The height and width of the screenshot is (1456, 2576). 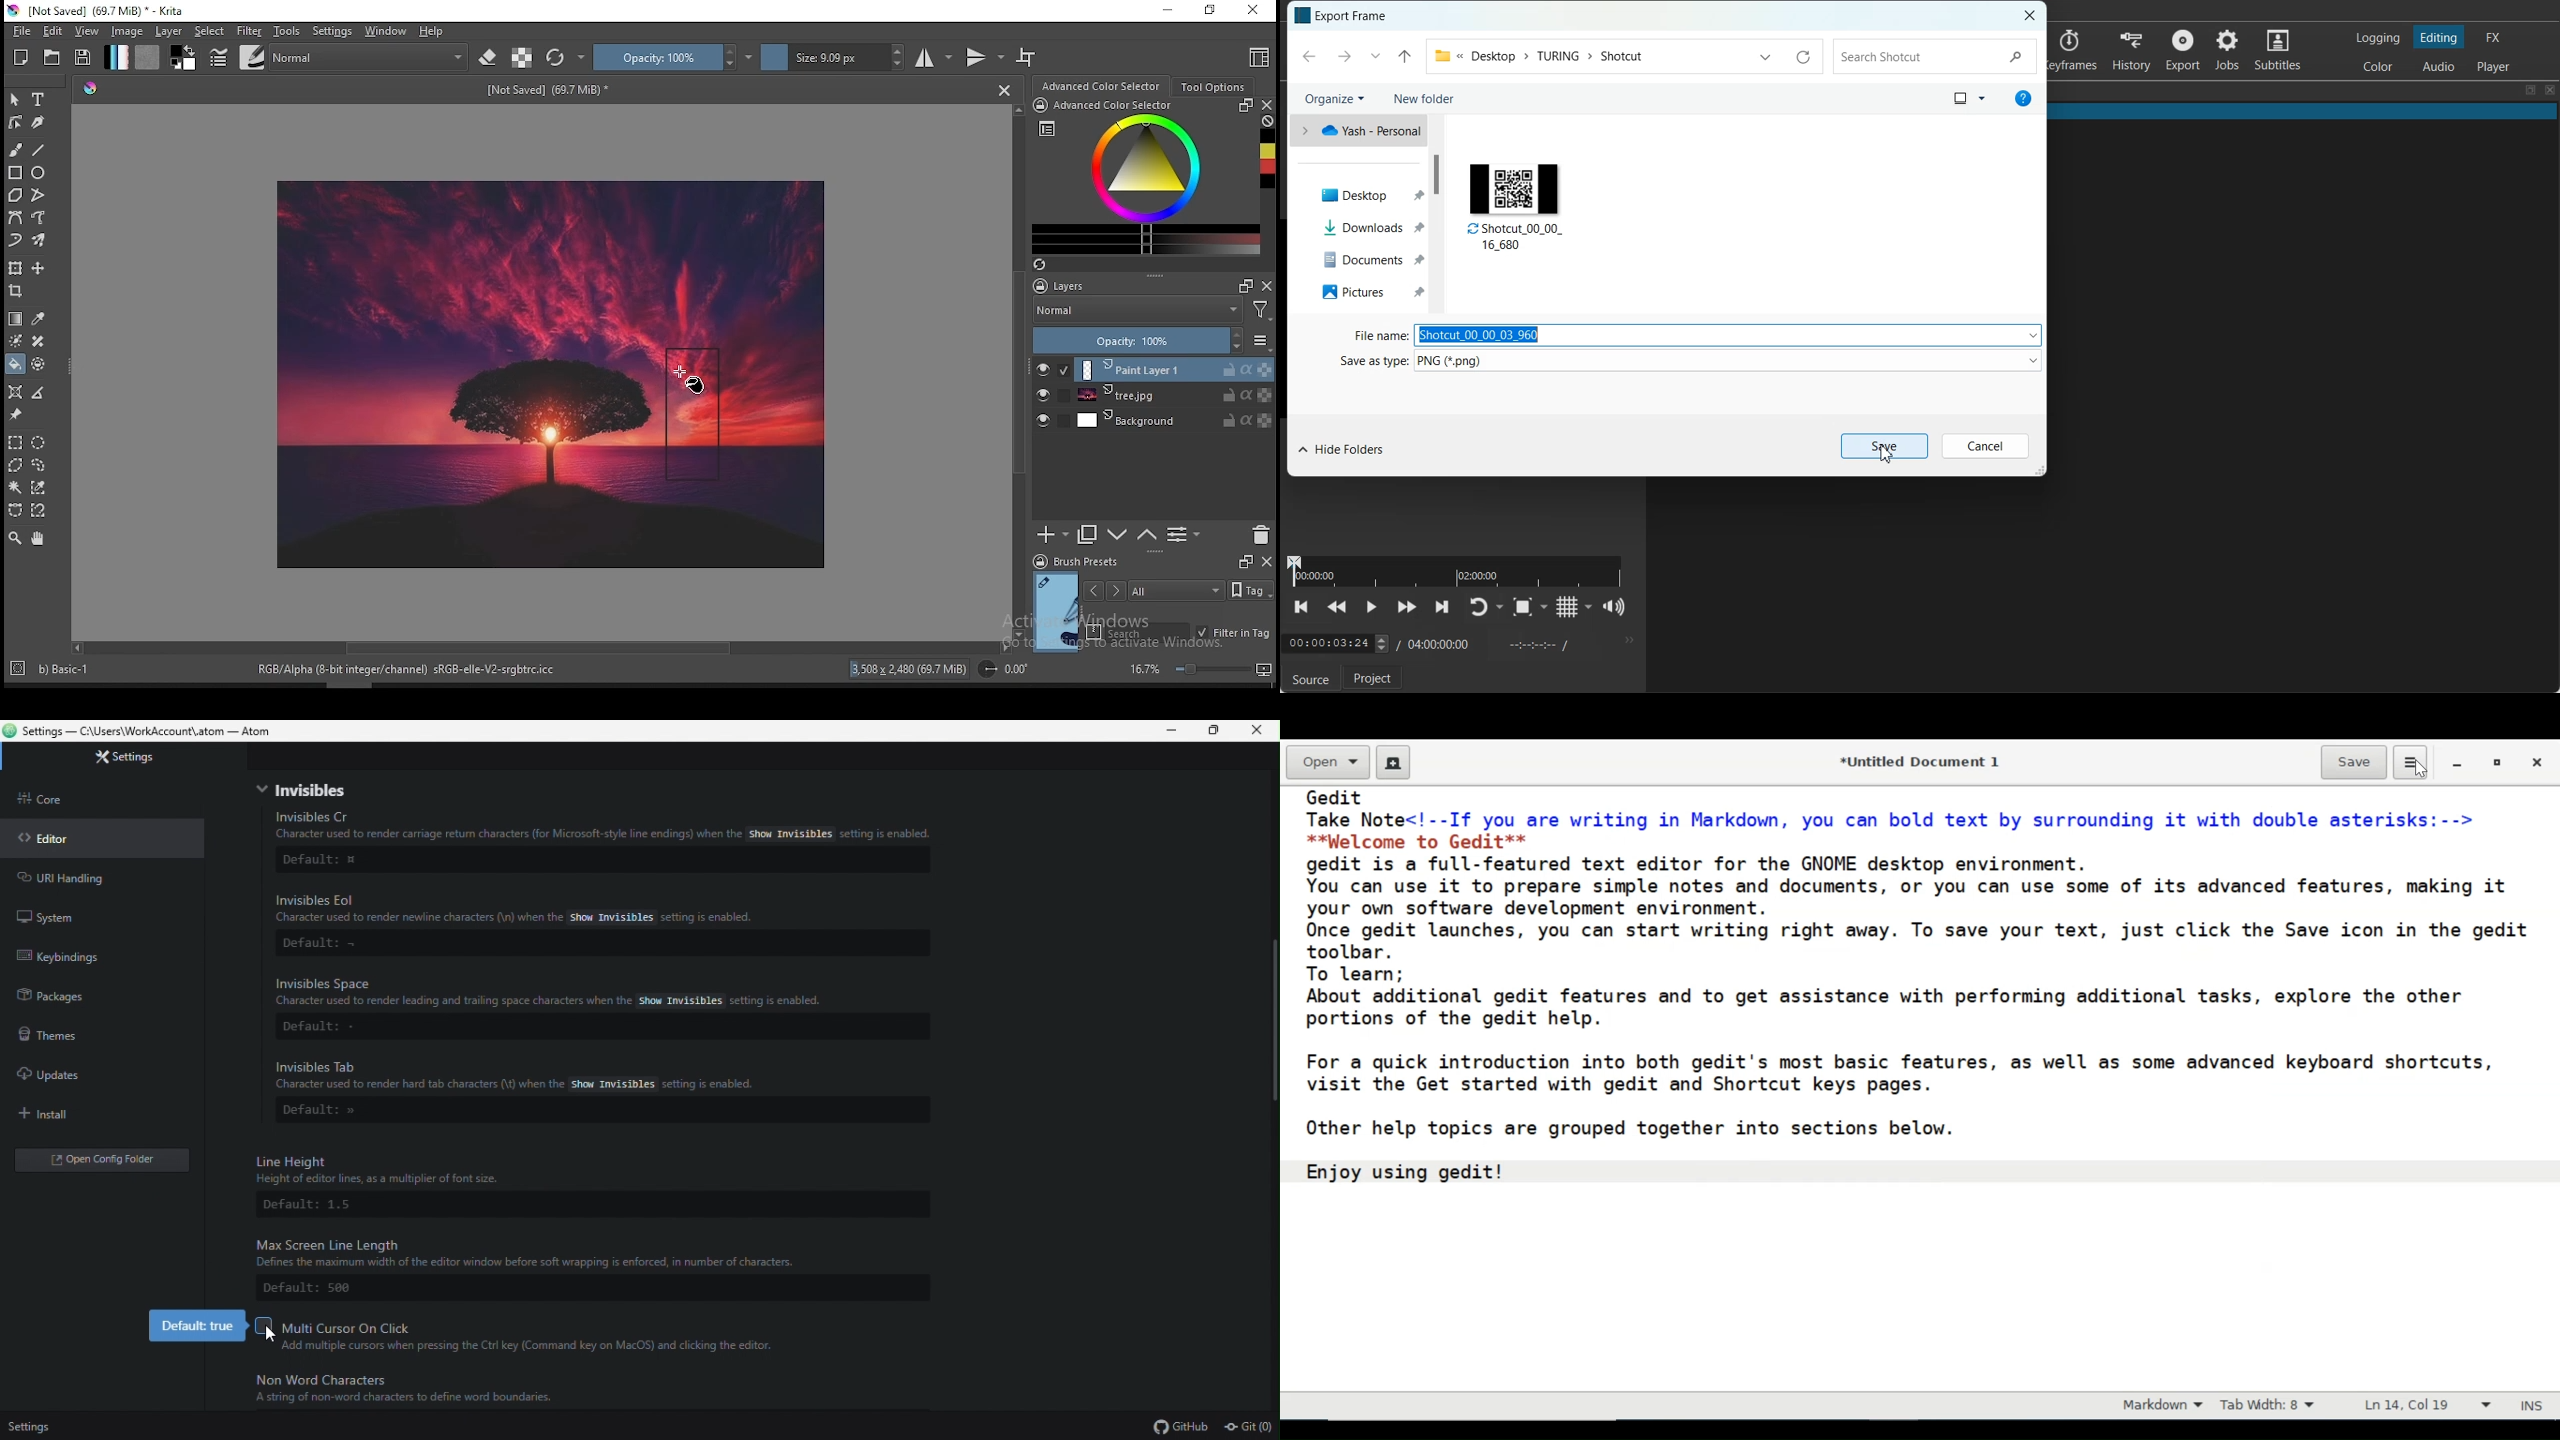 I want to click on Previous Location, so click(x=1763, y=56).